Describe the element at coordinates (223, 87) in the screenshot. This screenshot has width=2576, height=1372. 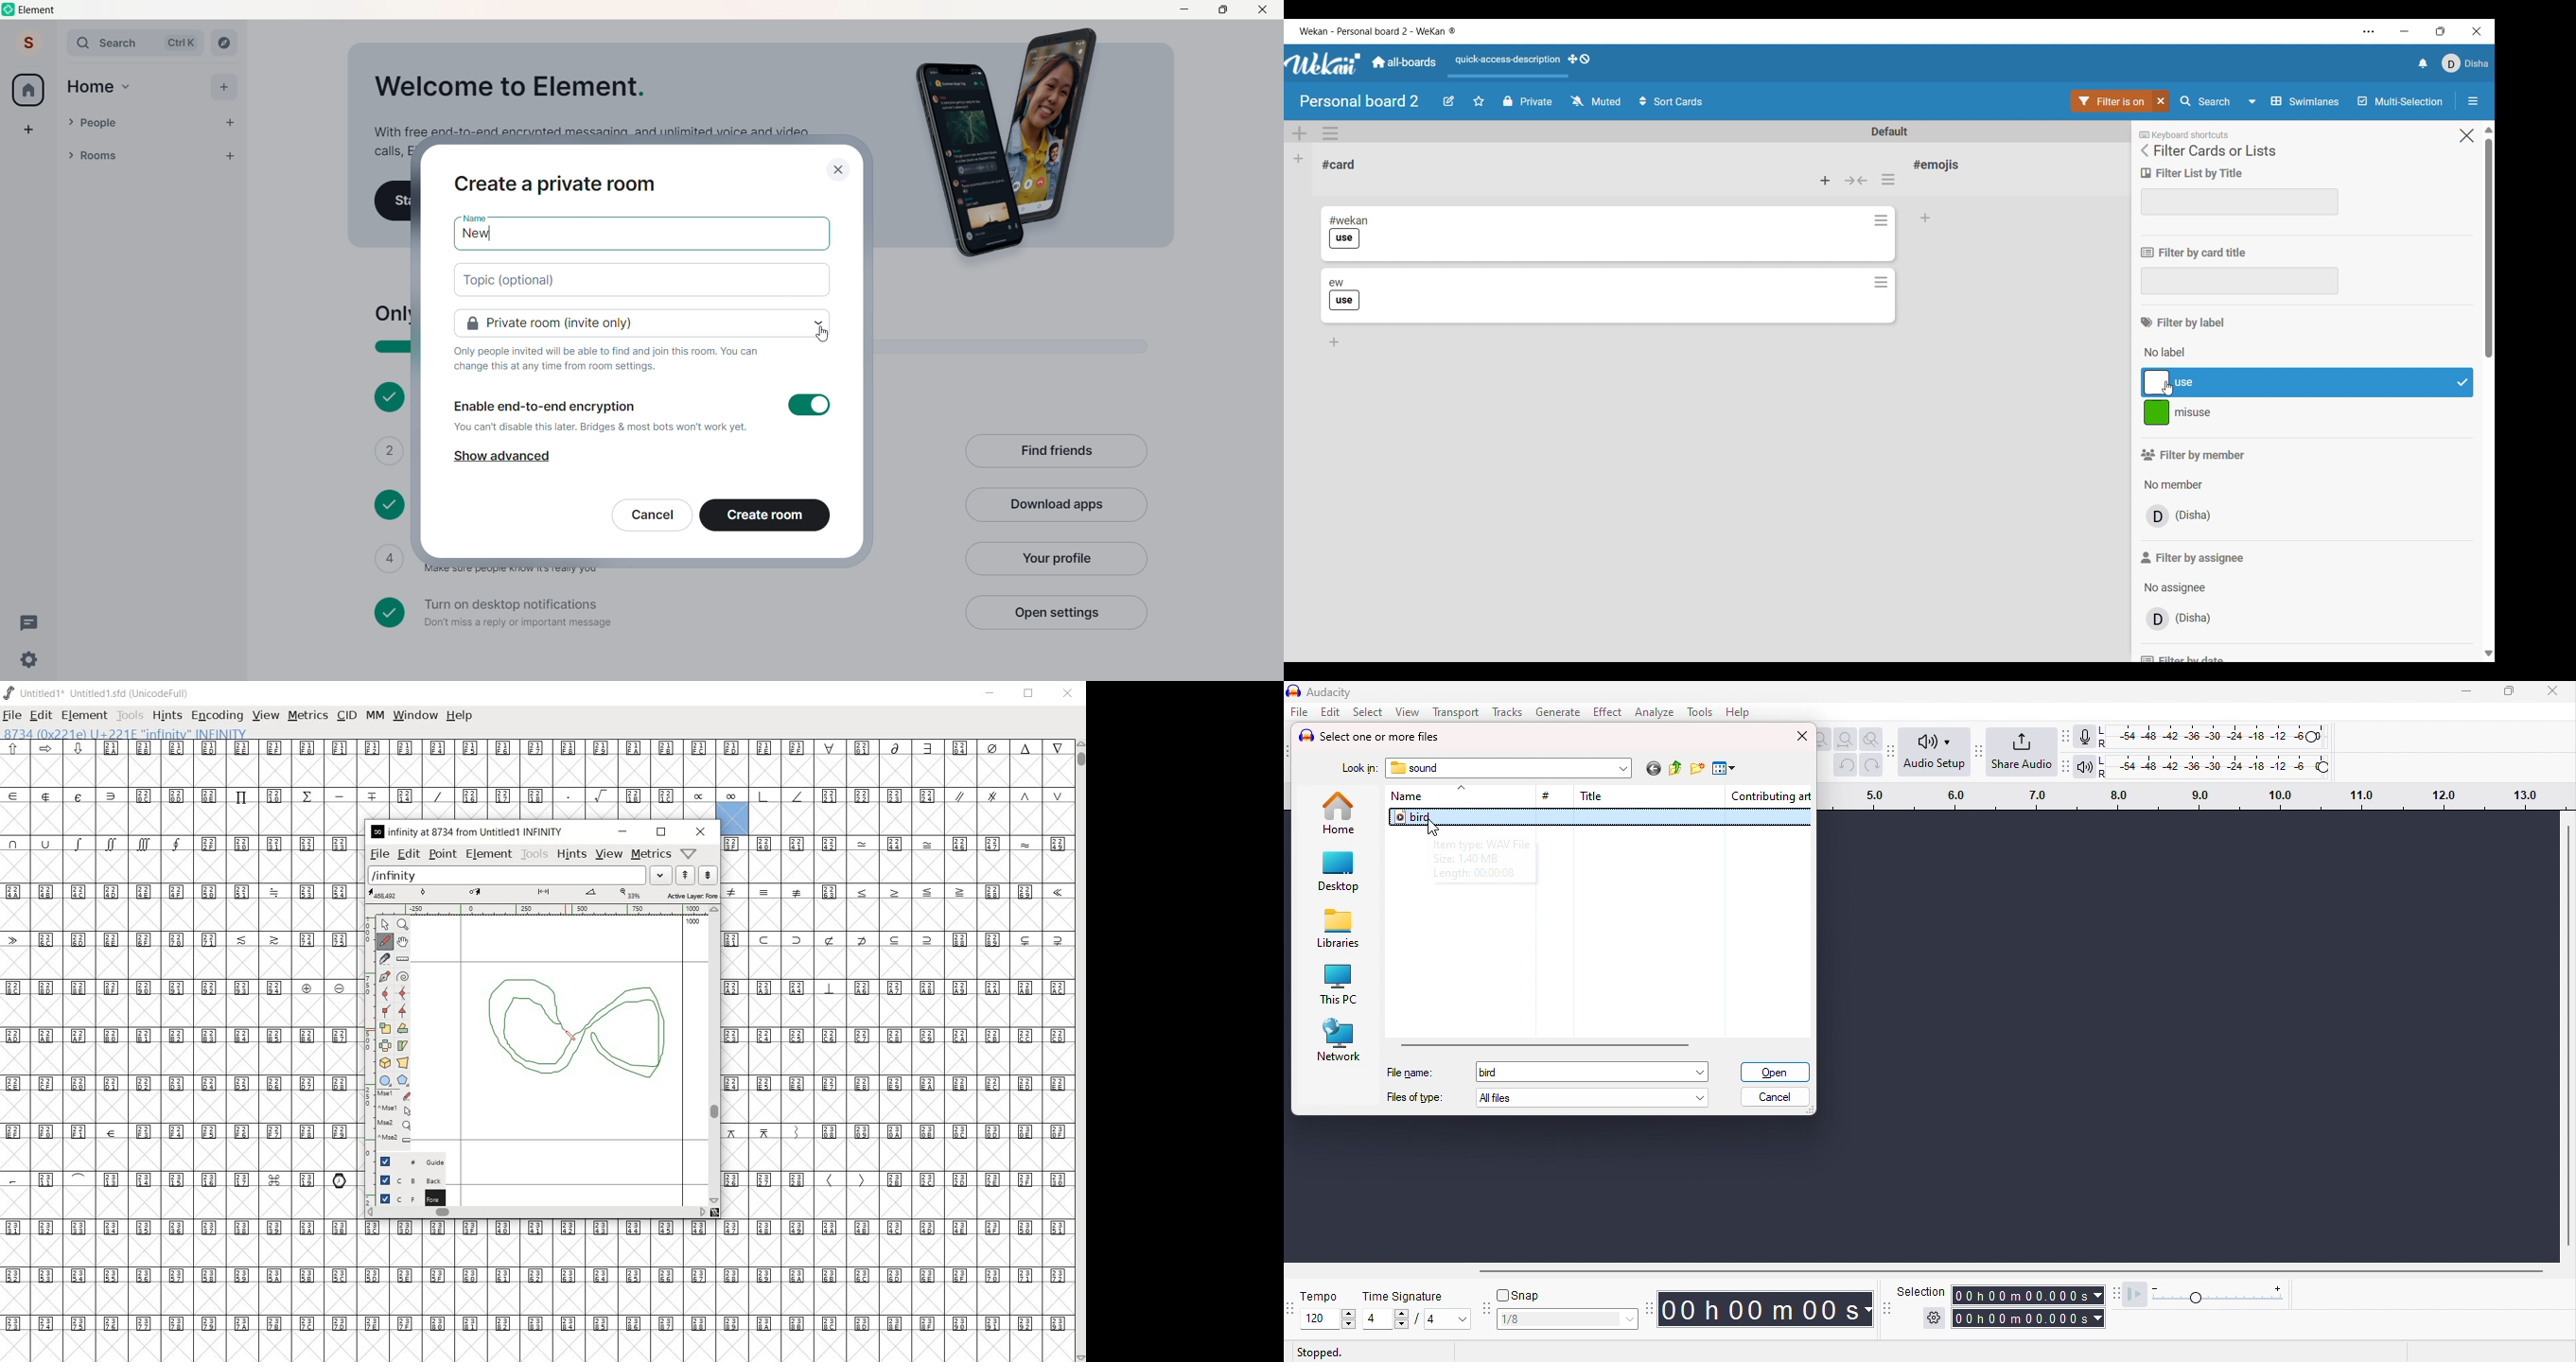
I see `Add` at that location.